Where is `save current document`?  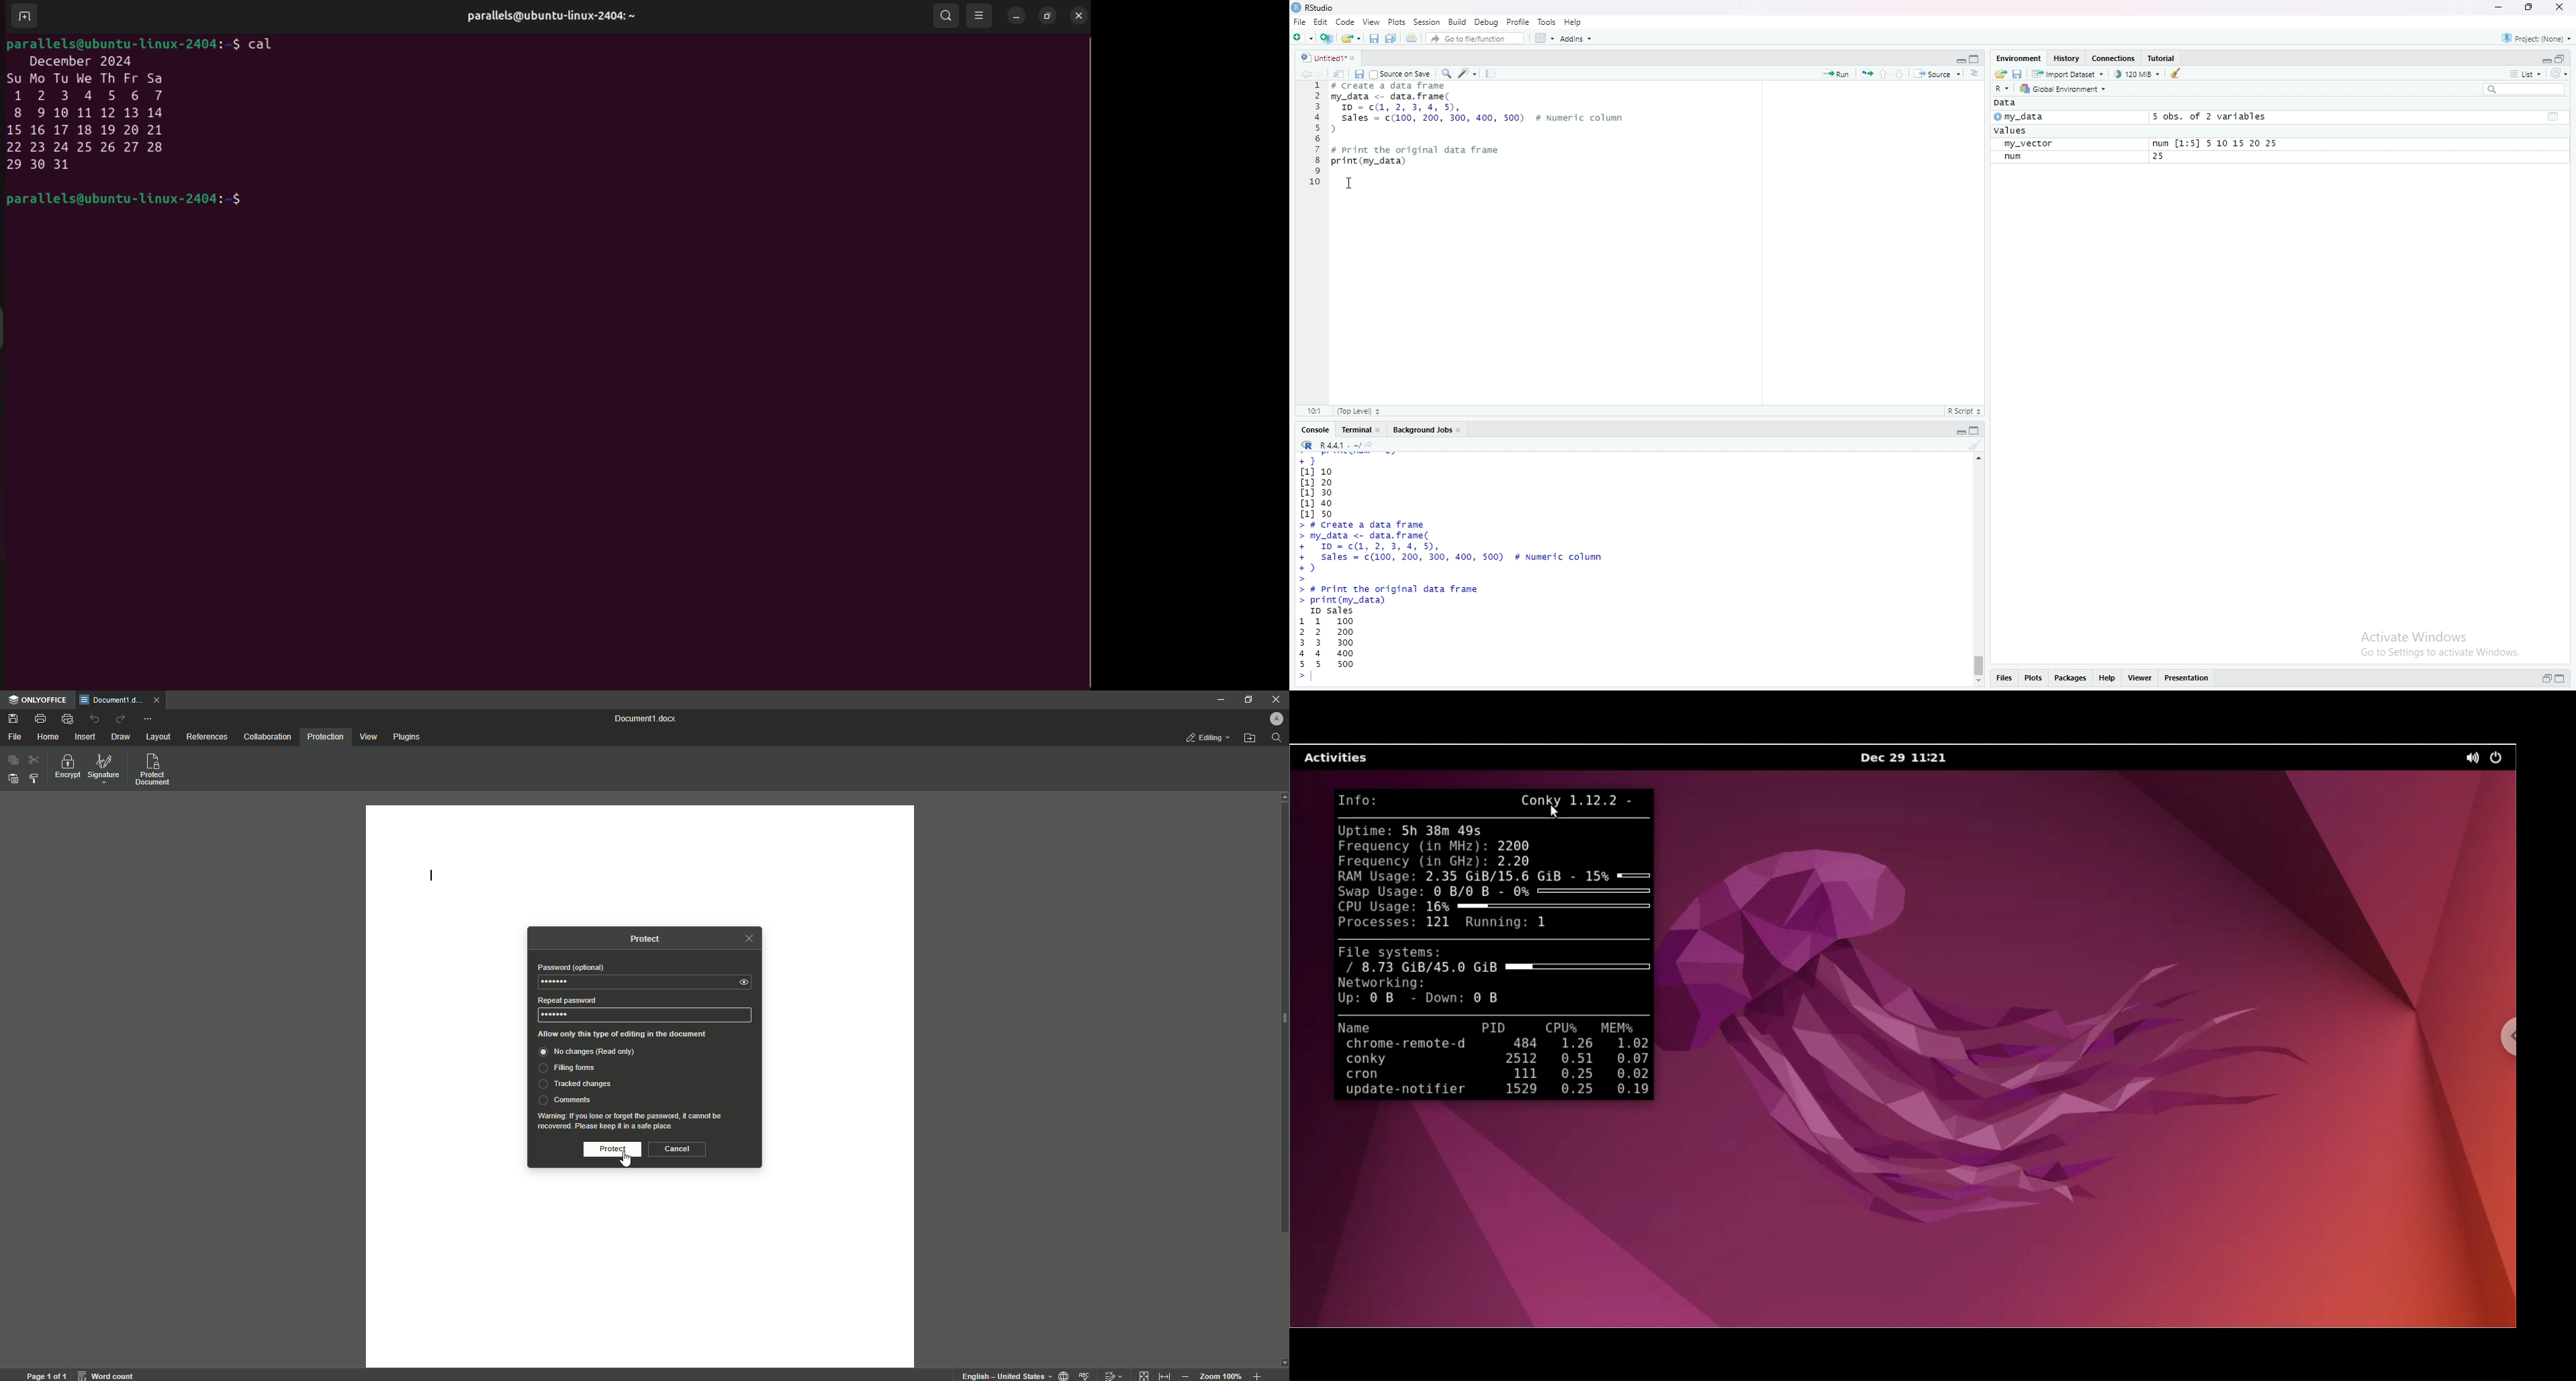 save current document is located at coordinates (1360, 74).